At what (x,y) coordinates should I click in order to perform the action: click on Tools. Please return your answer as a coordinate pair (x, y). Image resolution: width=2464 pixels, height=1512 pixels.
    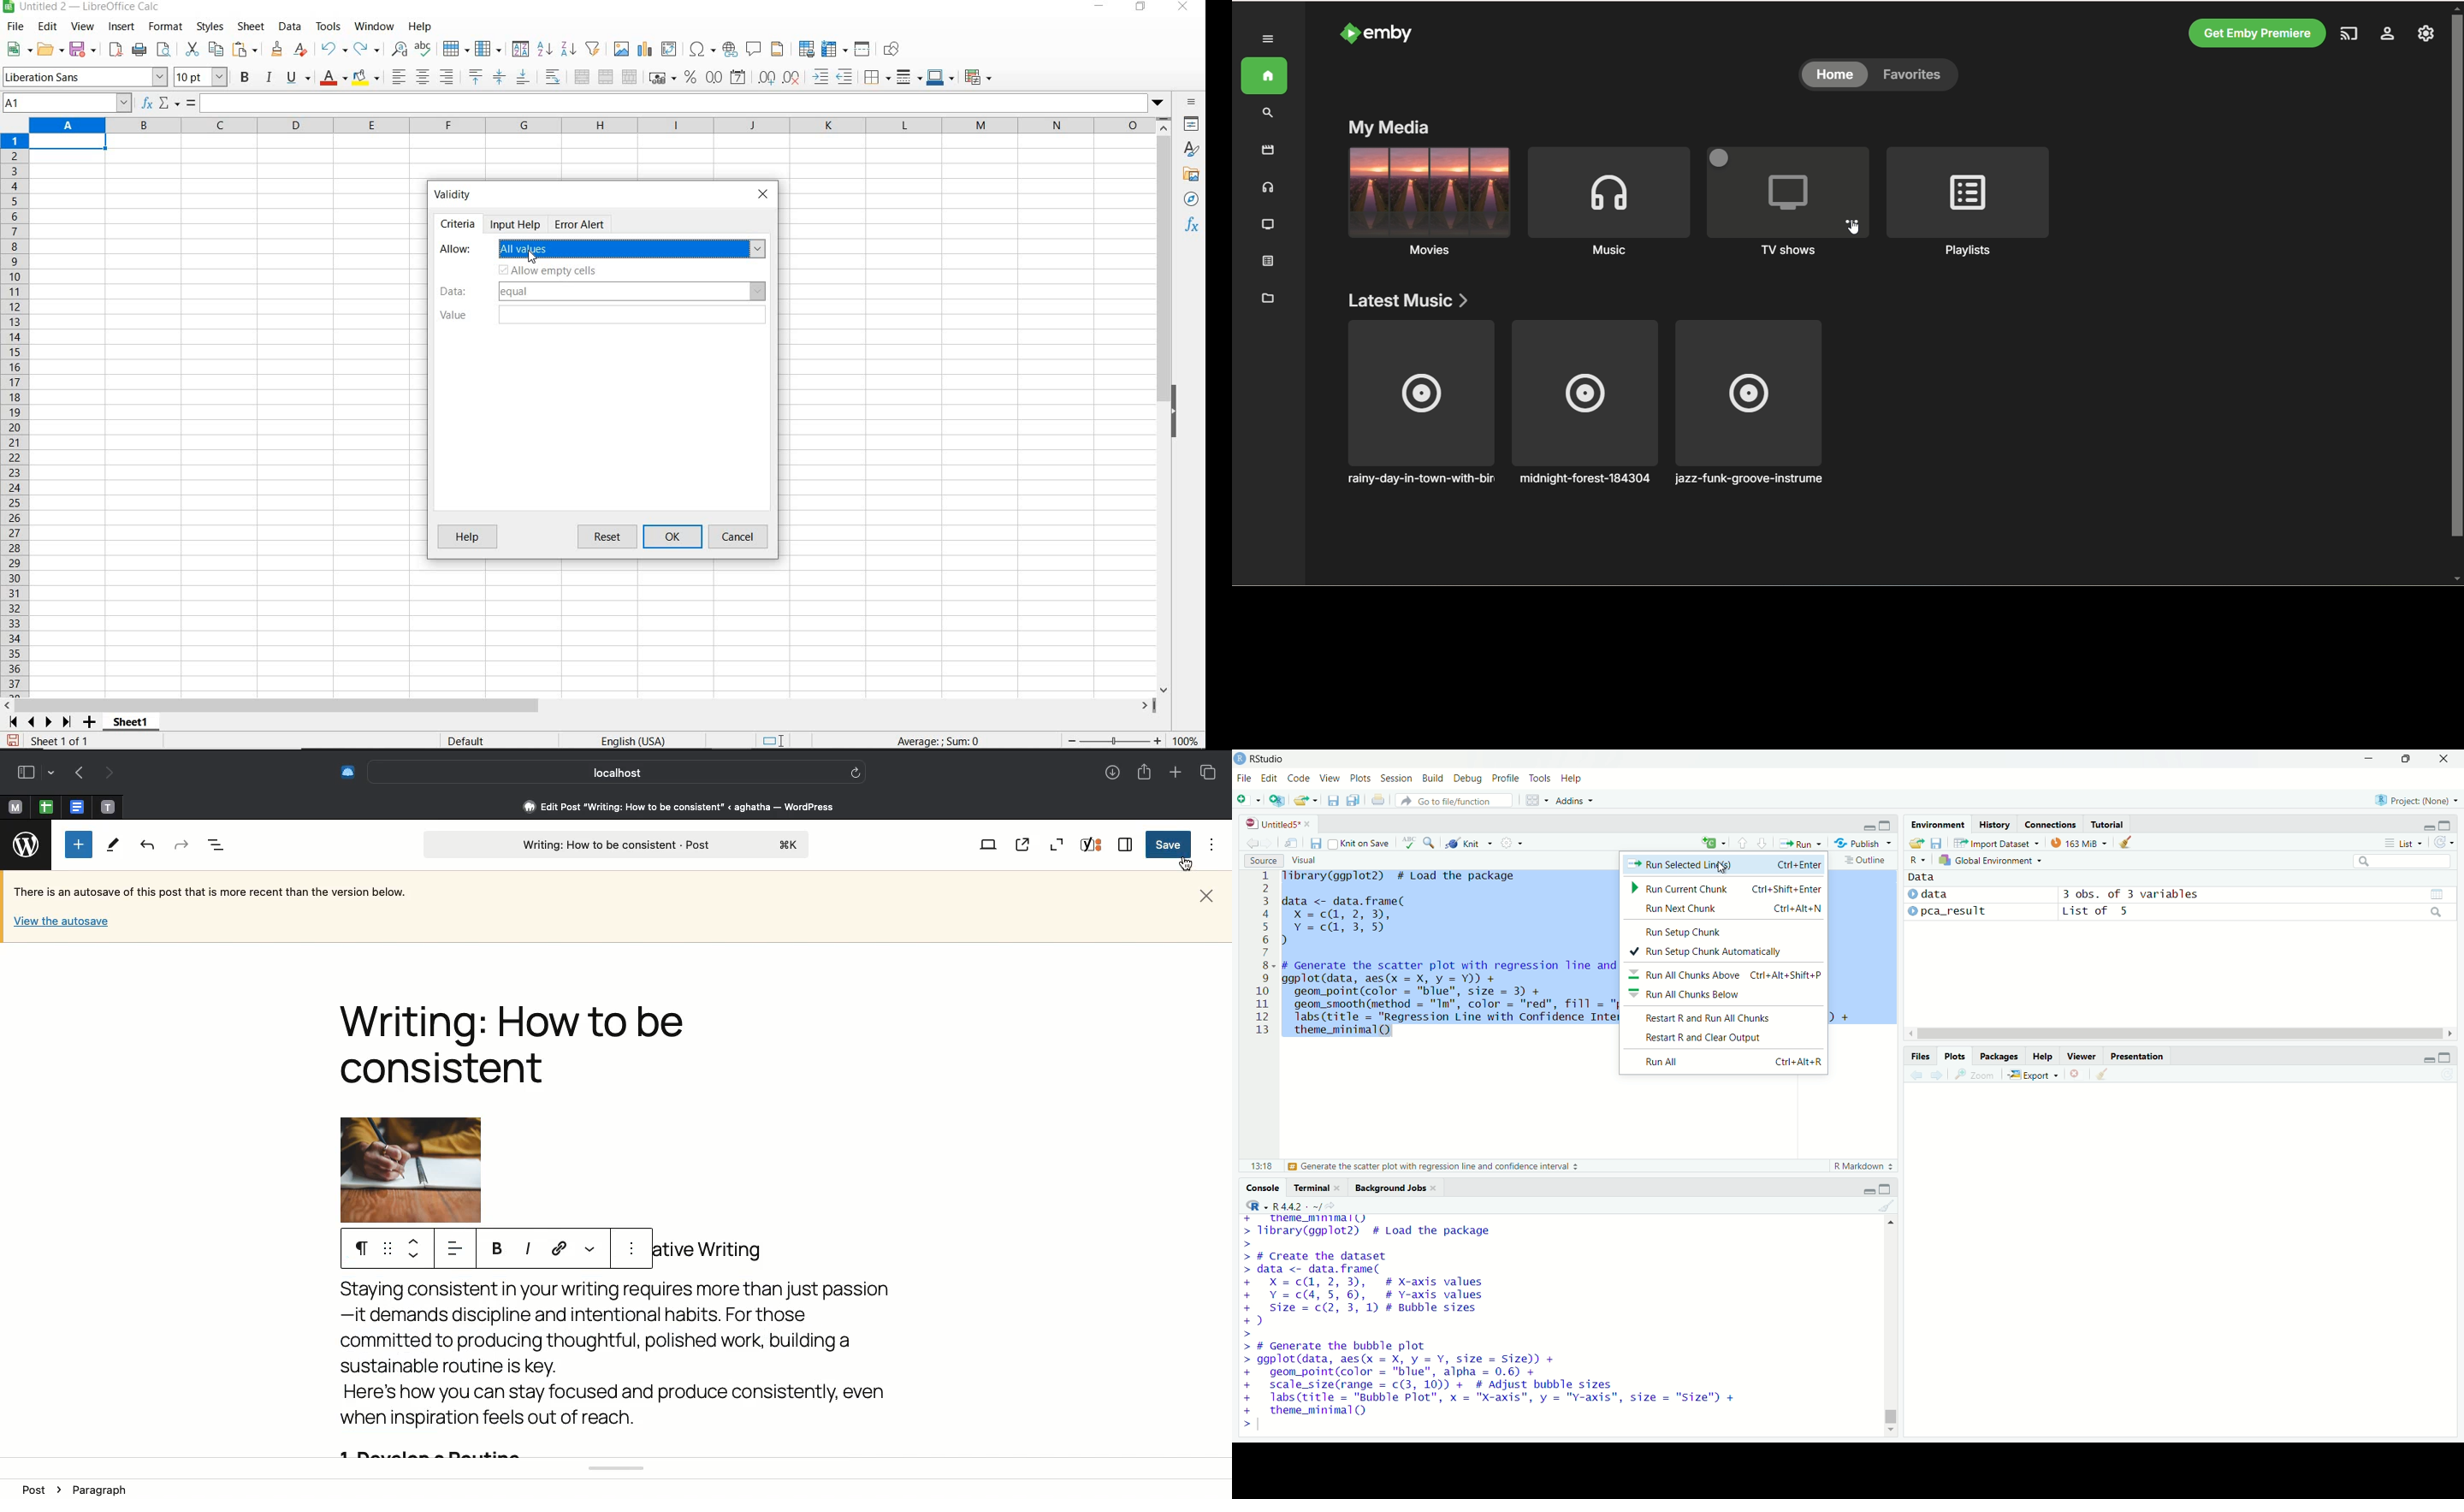
    Looking at the image, I should click on (114, 846).